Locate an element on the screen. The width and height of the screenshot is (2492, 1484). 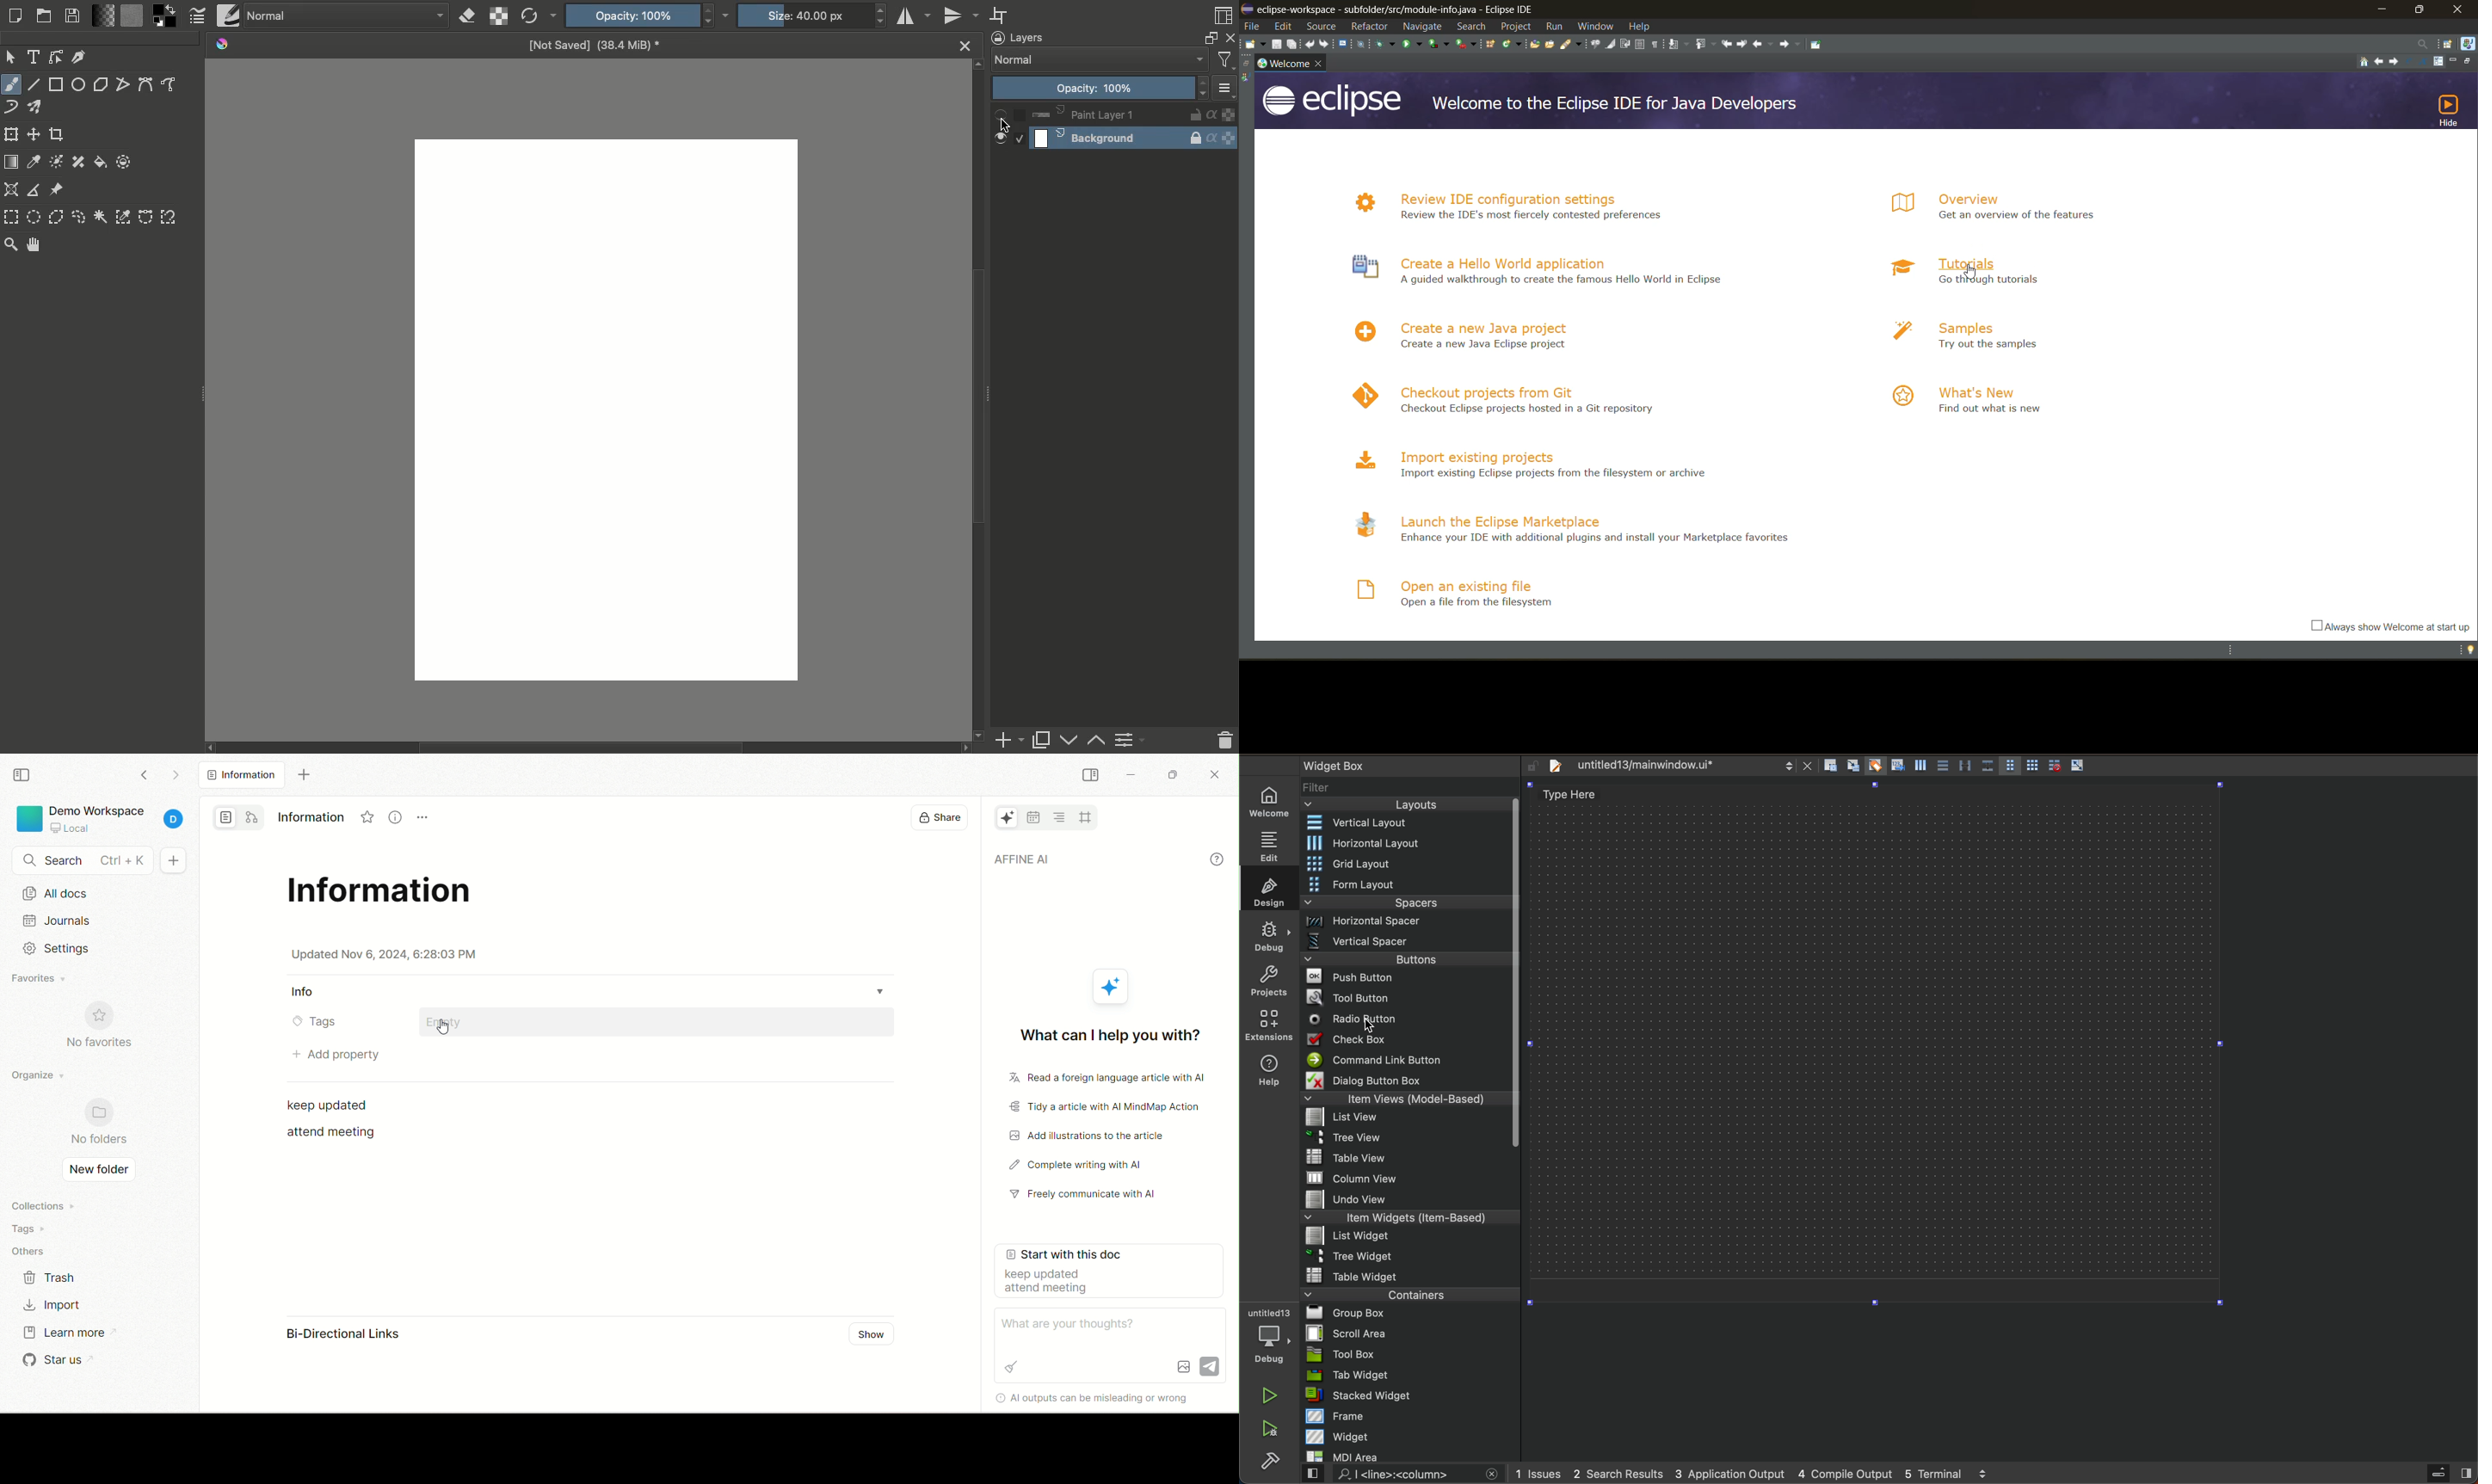
 is located at coordinates (2078, 766).